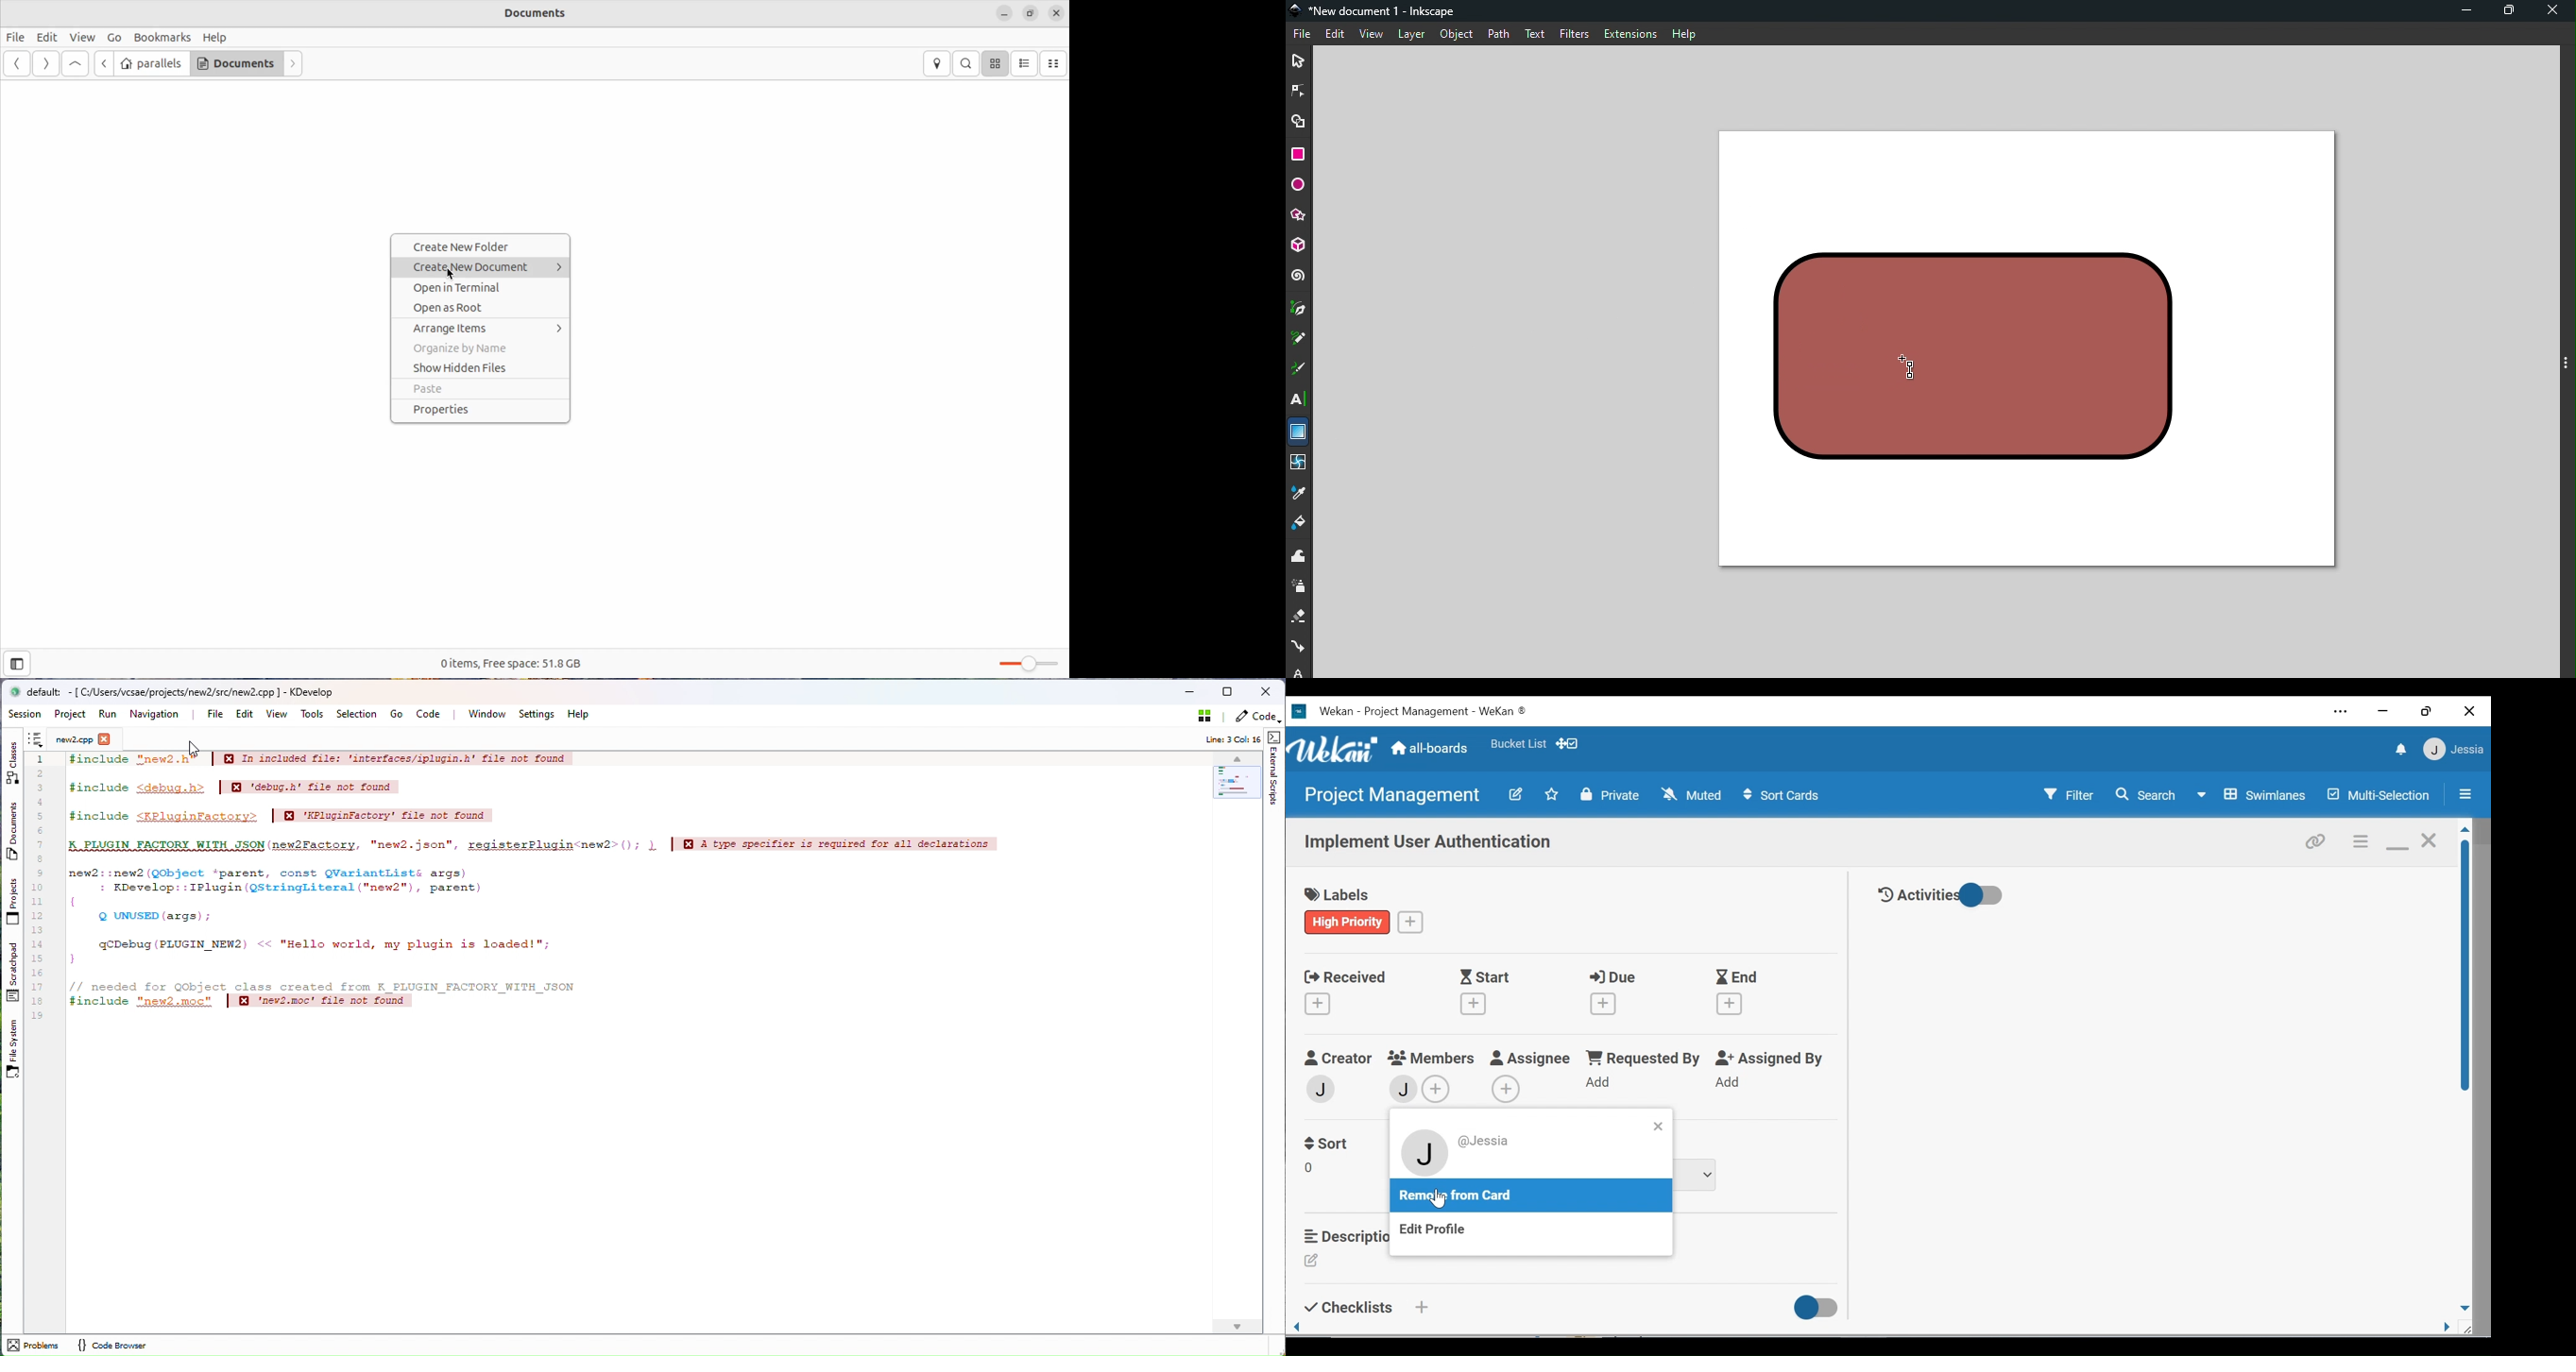 The image size is (2576, 1372). I want to click on Class, so click(11, 762).